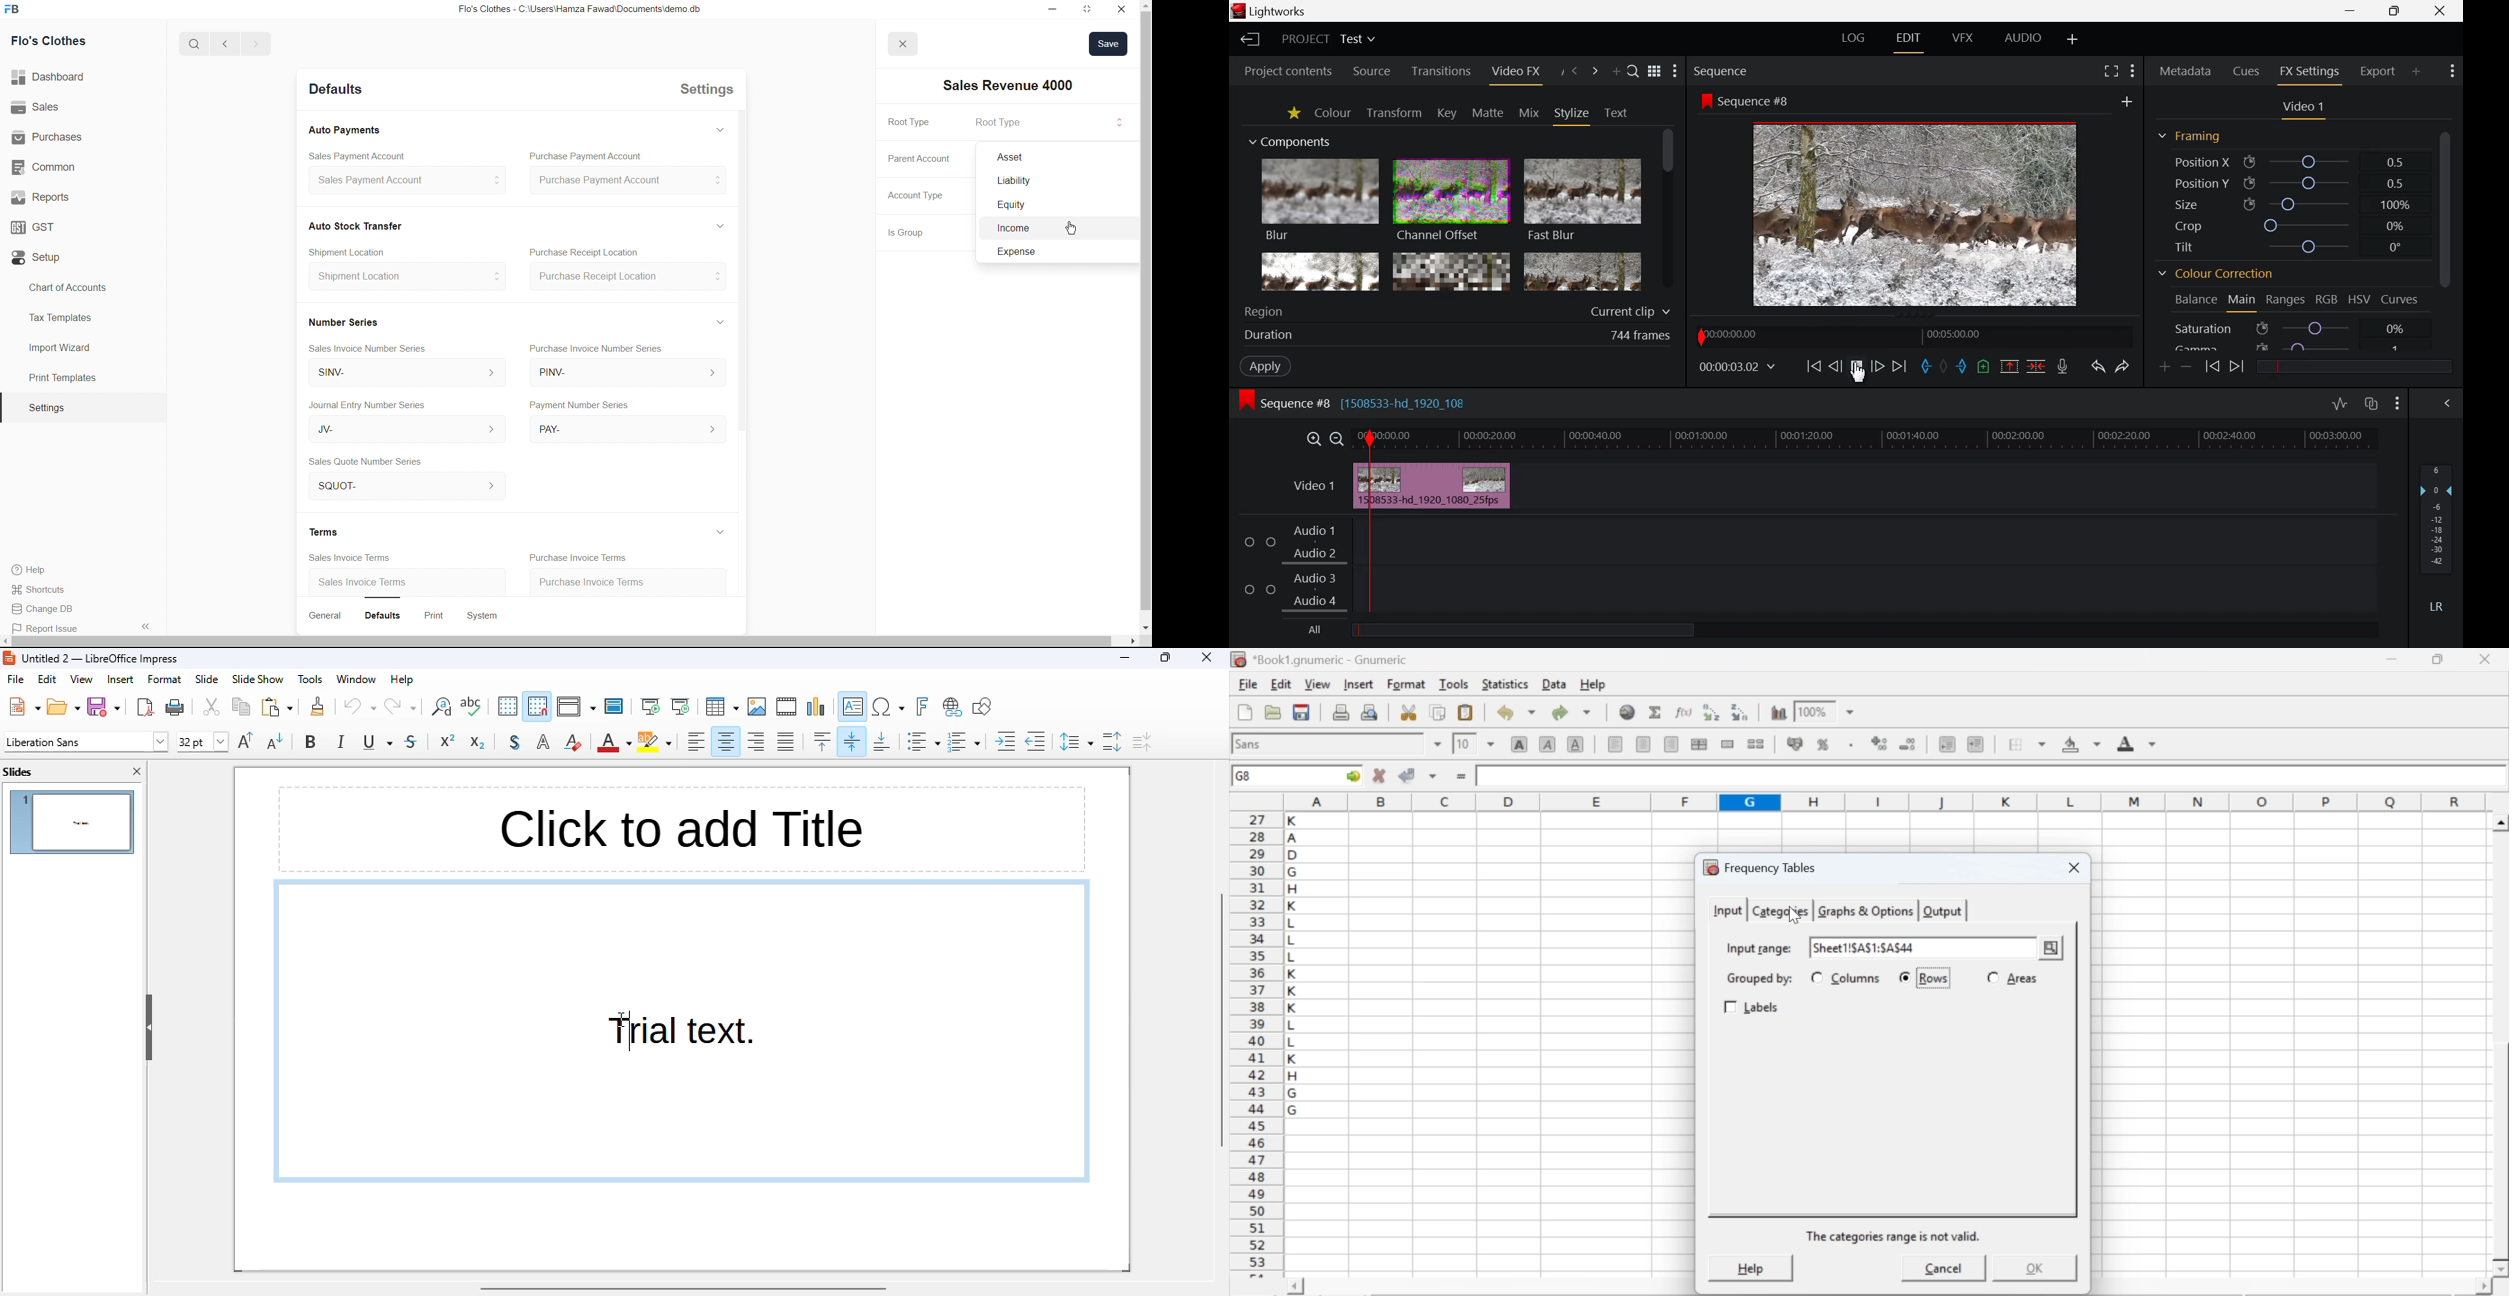 This screenshot has width=2520, height=1316. Describe the element at coordinates (1380, 775) in the screenshot. I see `cancel changes` at that location.